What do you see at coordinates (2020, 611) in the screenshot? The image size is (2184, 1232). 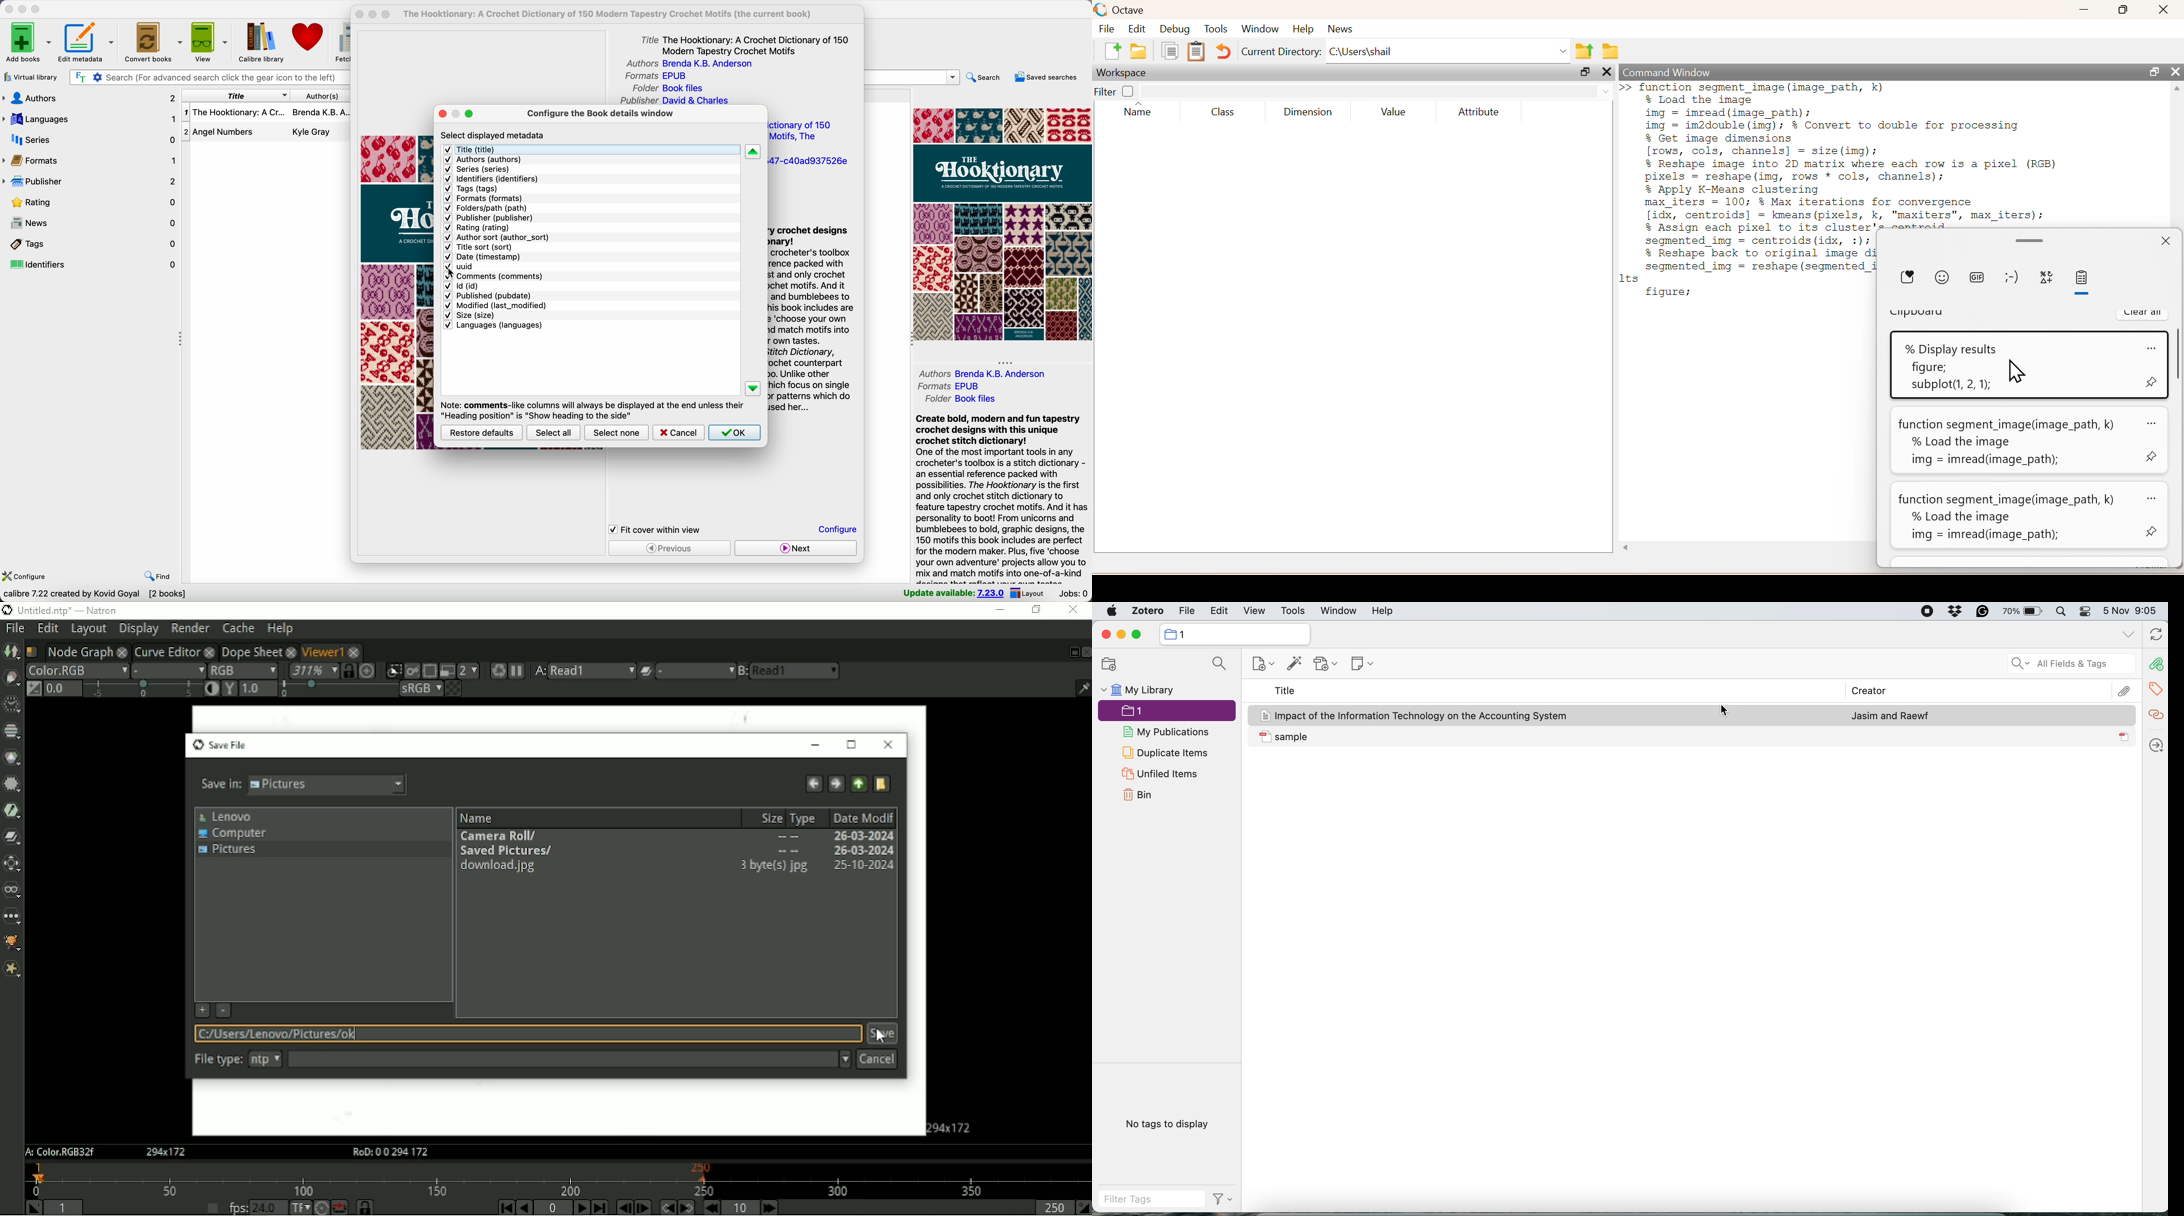 I see `battery` at bounding box center [2020, 611].